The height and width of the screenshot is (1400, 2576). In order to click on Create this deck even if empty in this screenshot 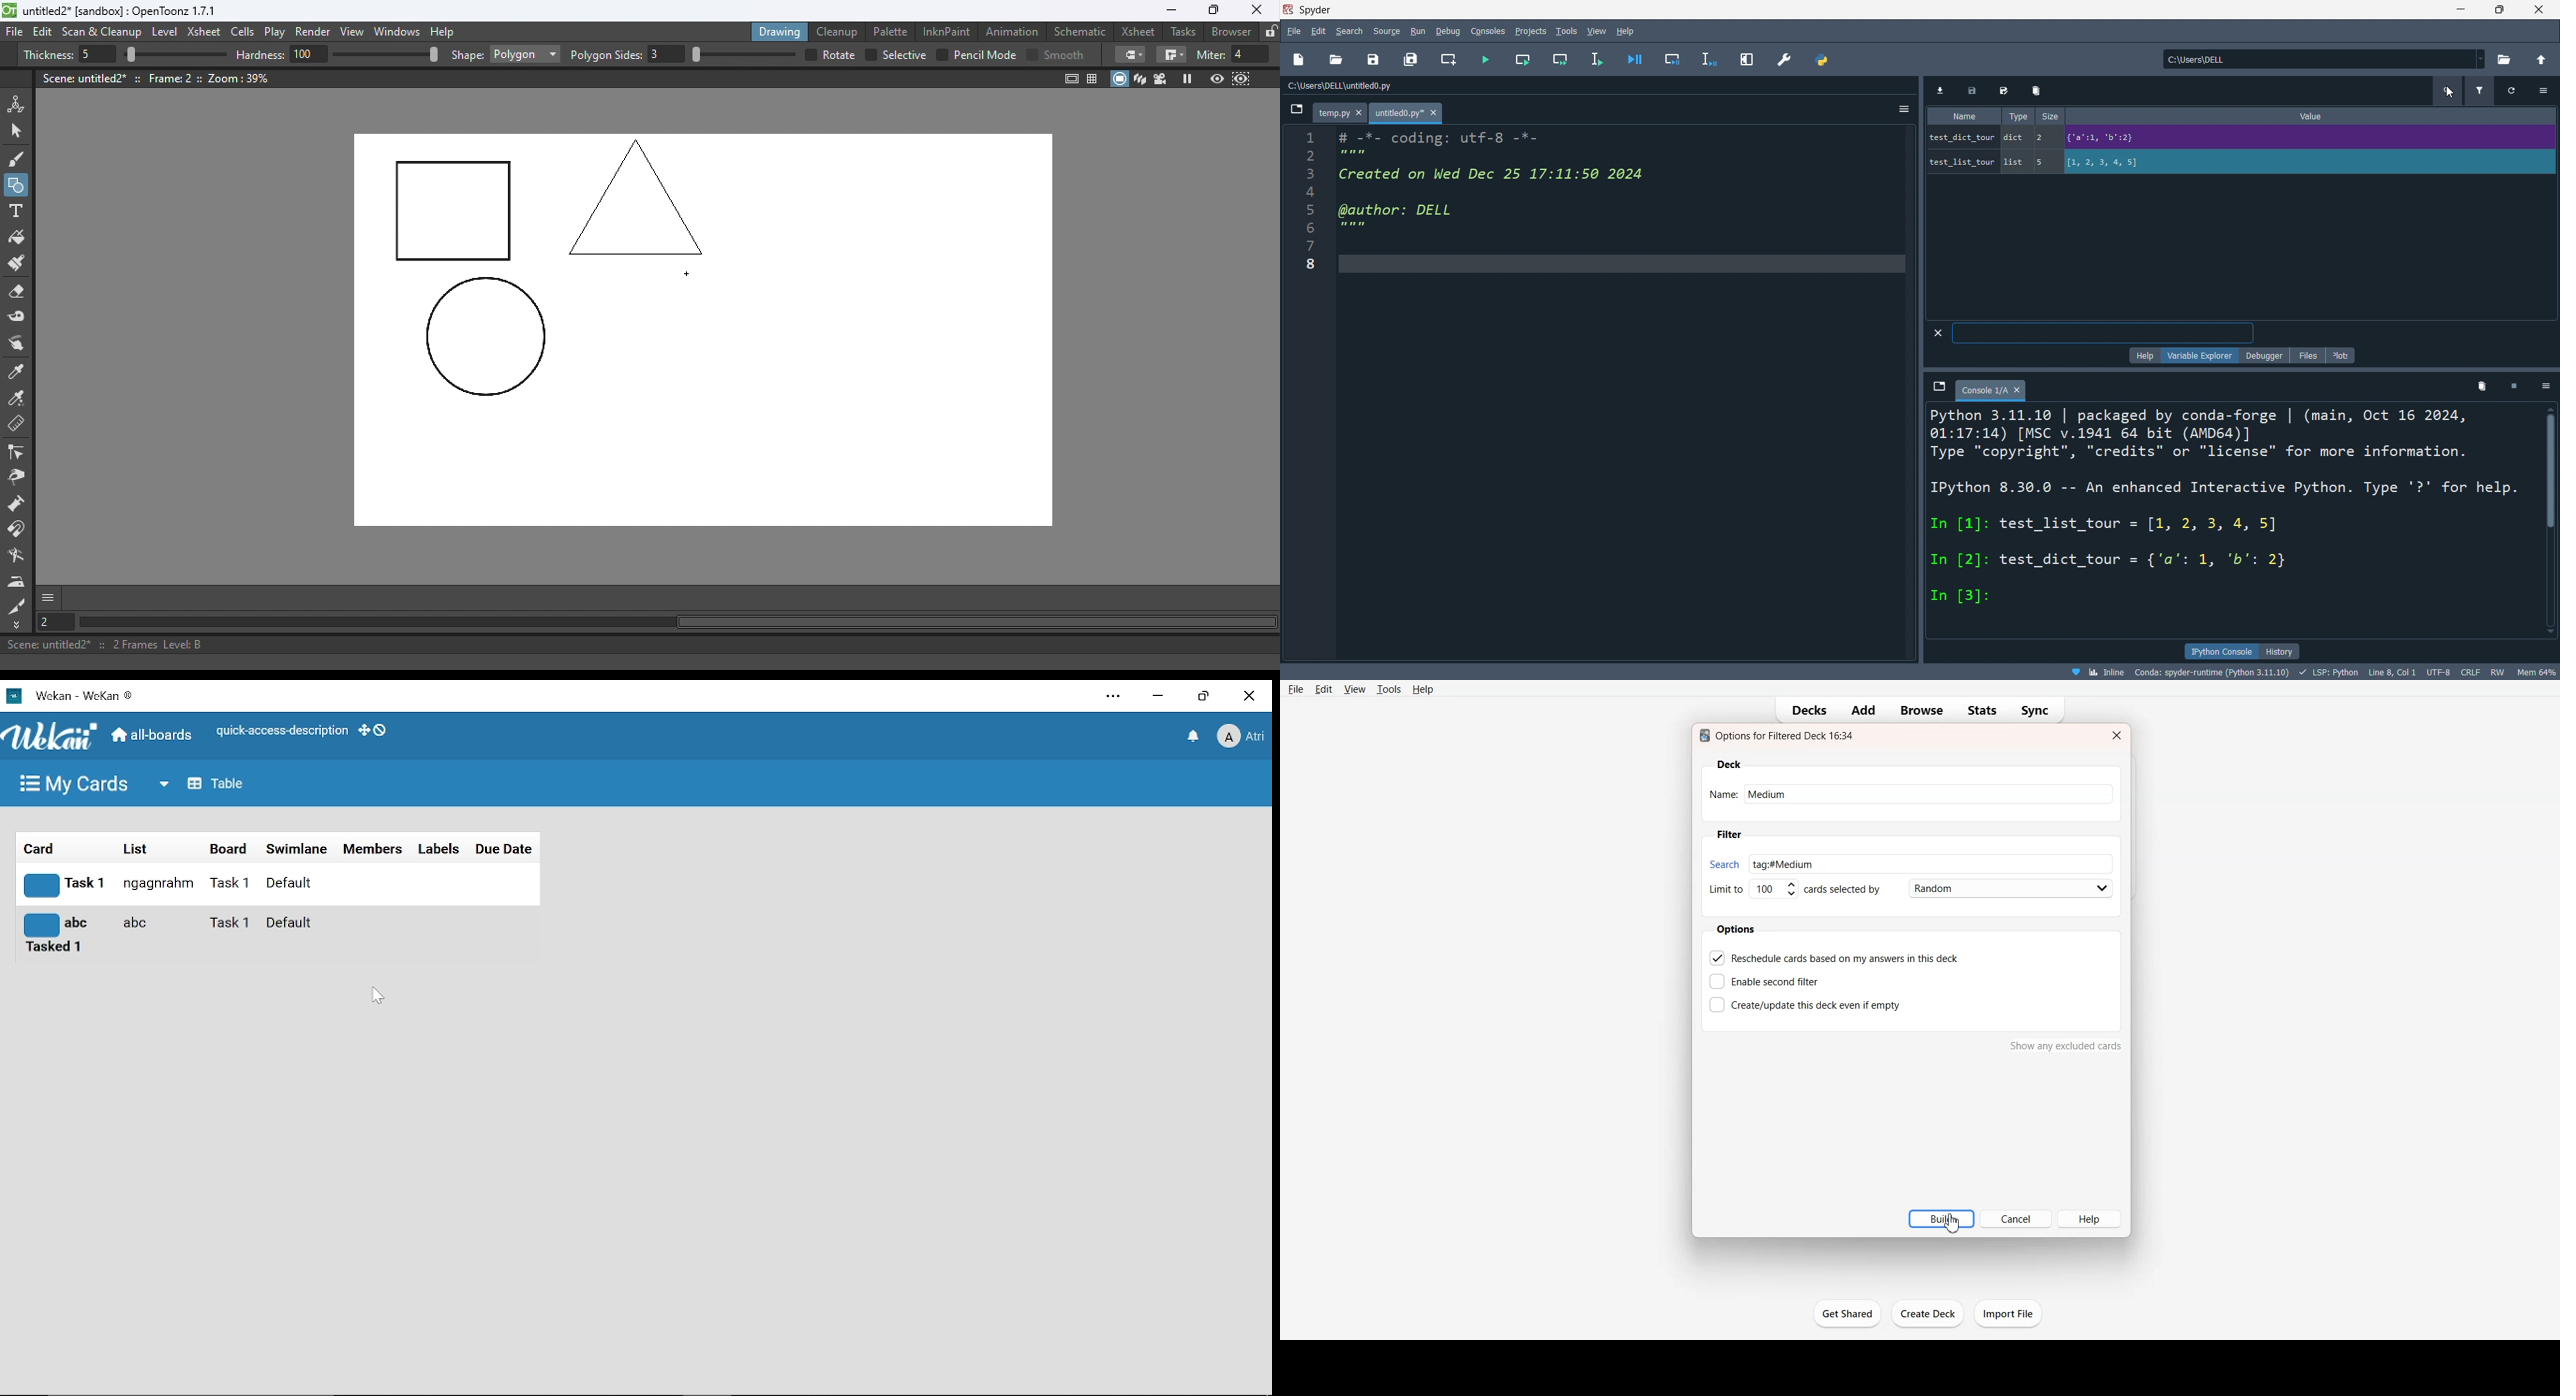, I will do `click(1805, 1003)`.